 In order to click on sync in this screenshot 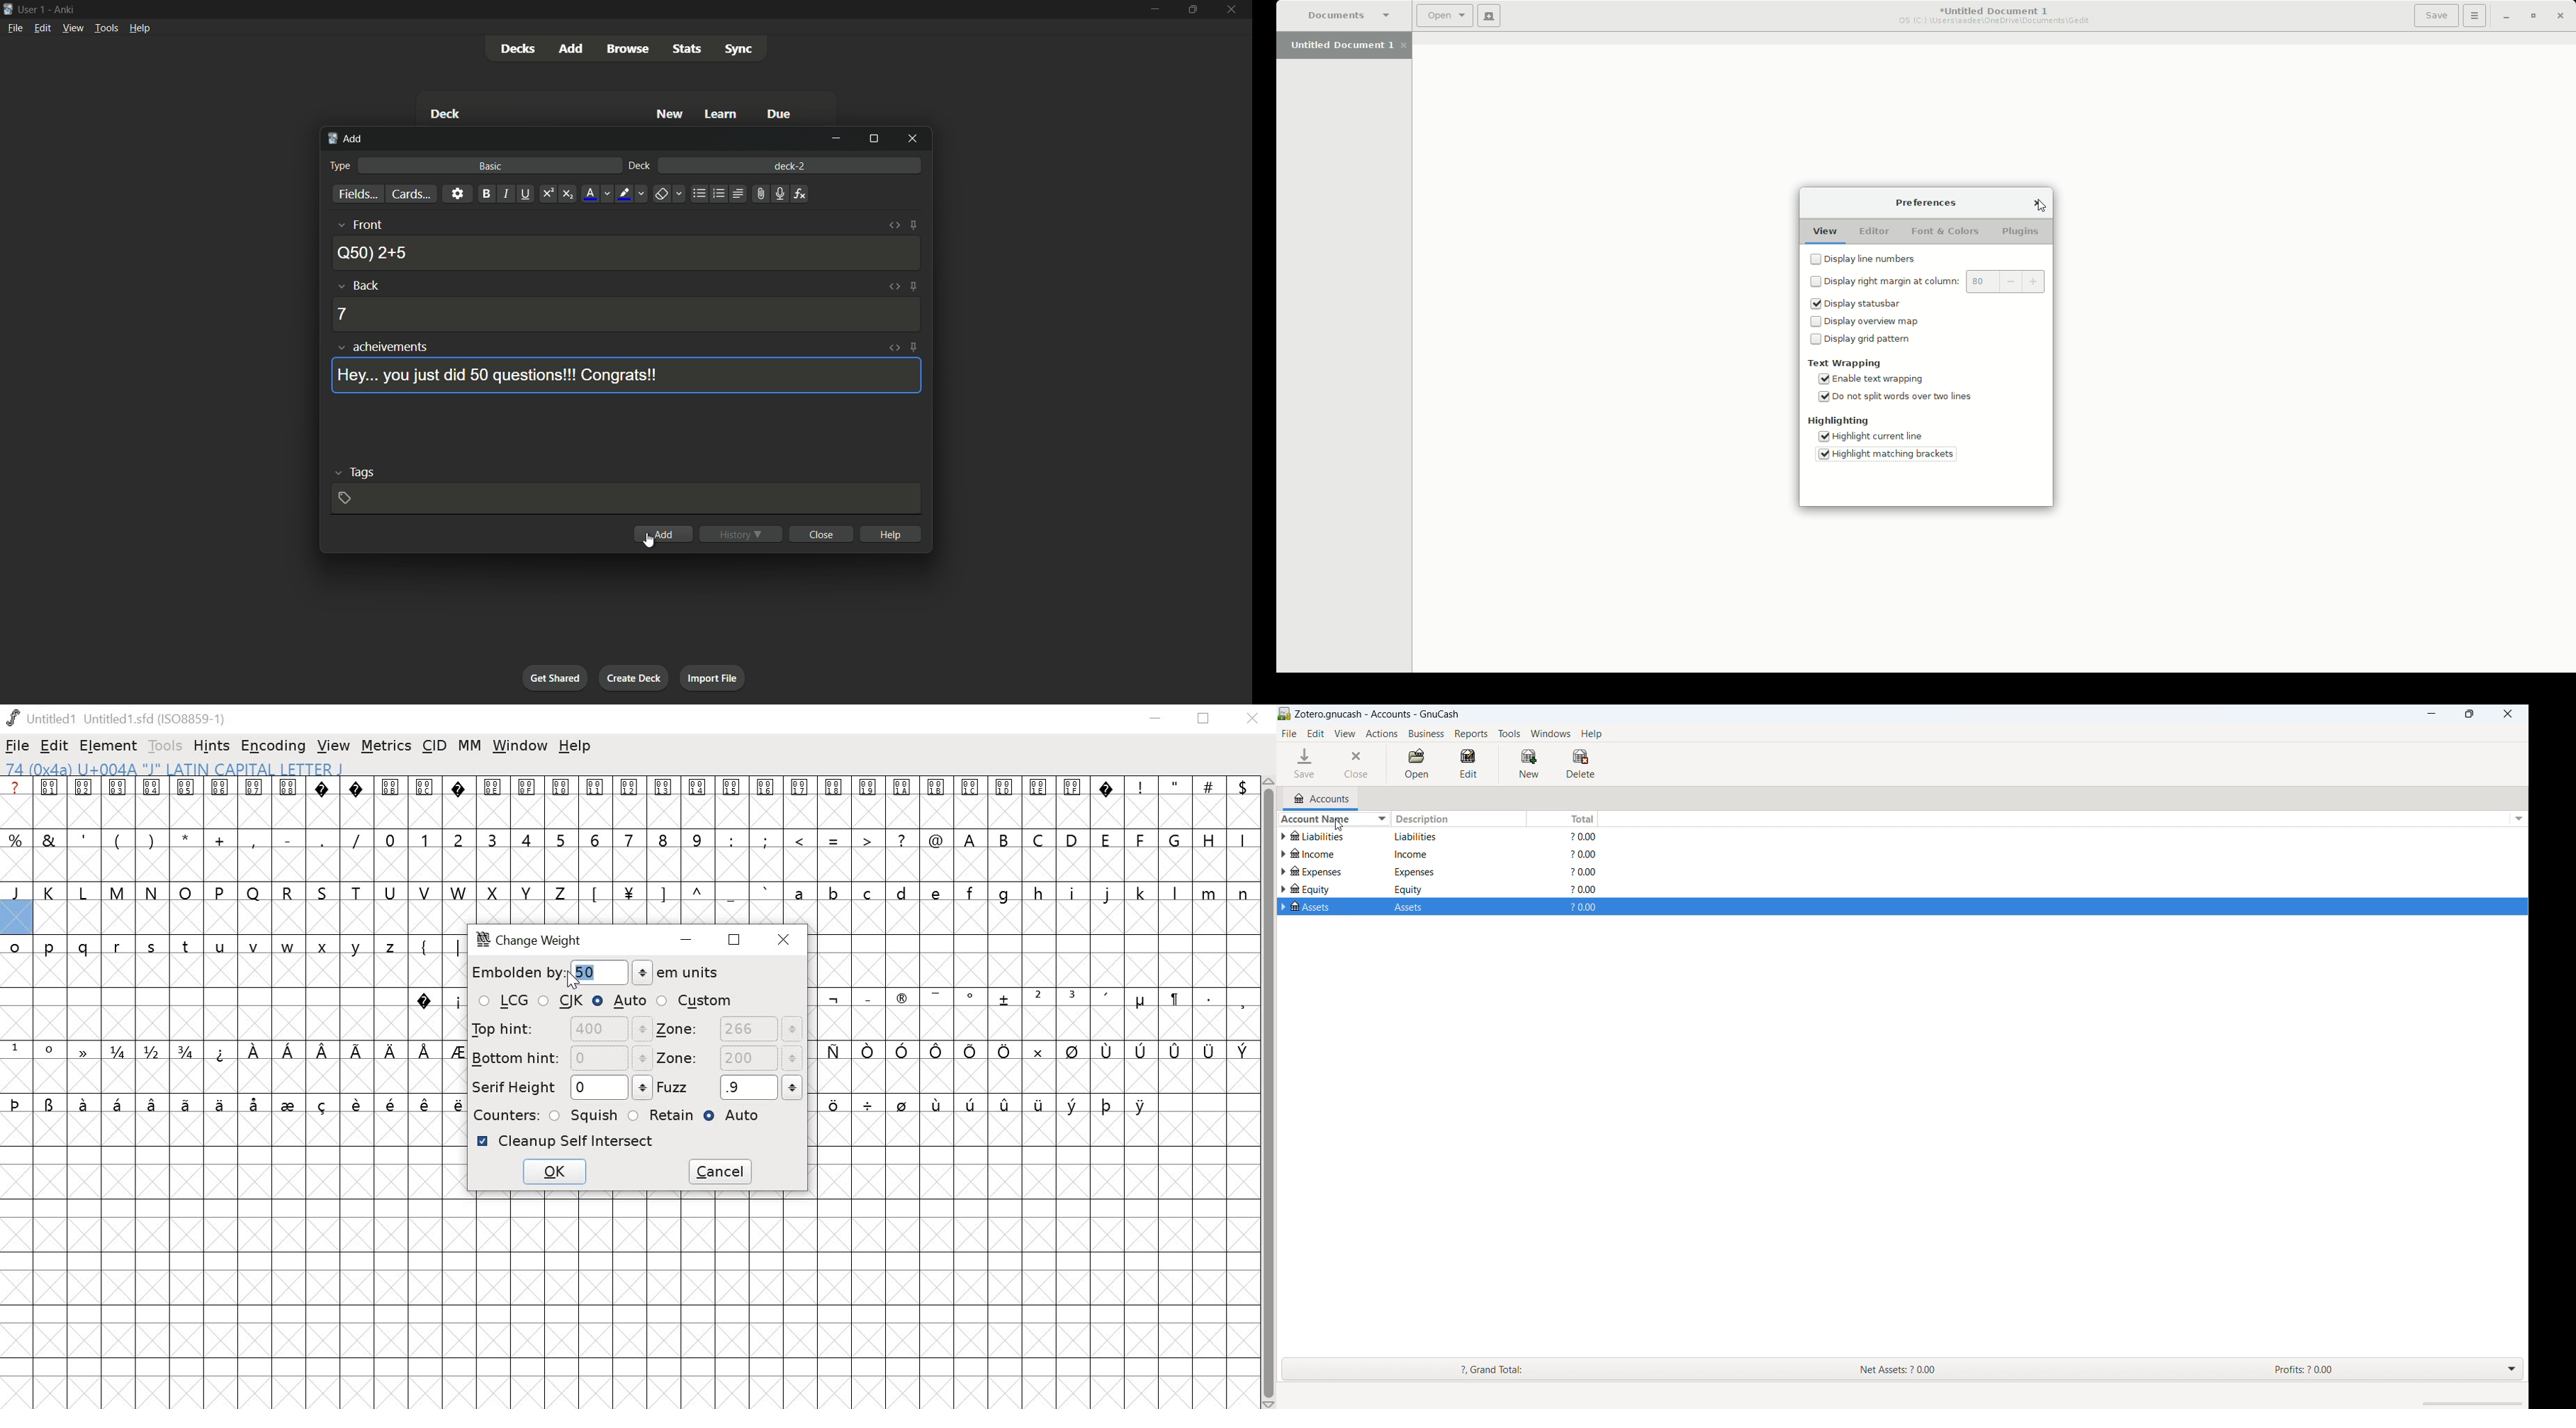, I will do `click(740, 50)`.